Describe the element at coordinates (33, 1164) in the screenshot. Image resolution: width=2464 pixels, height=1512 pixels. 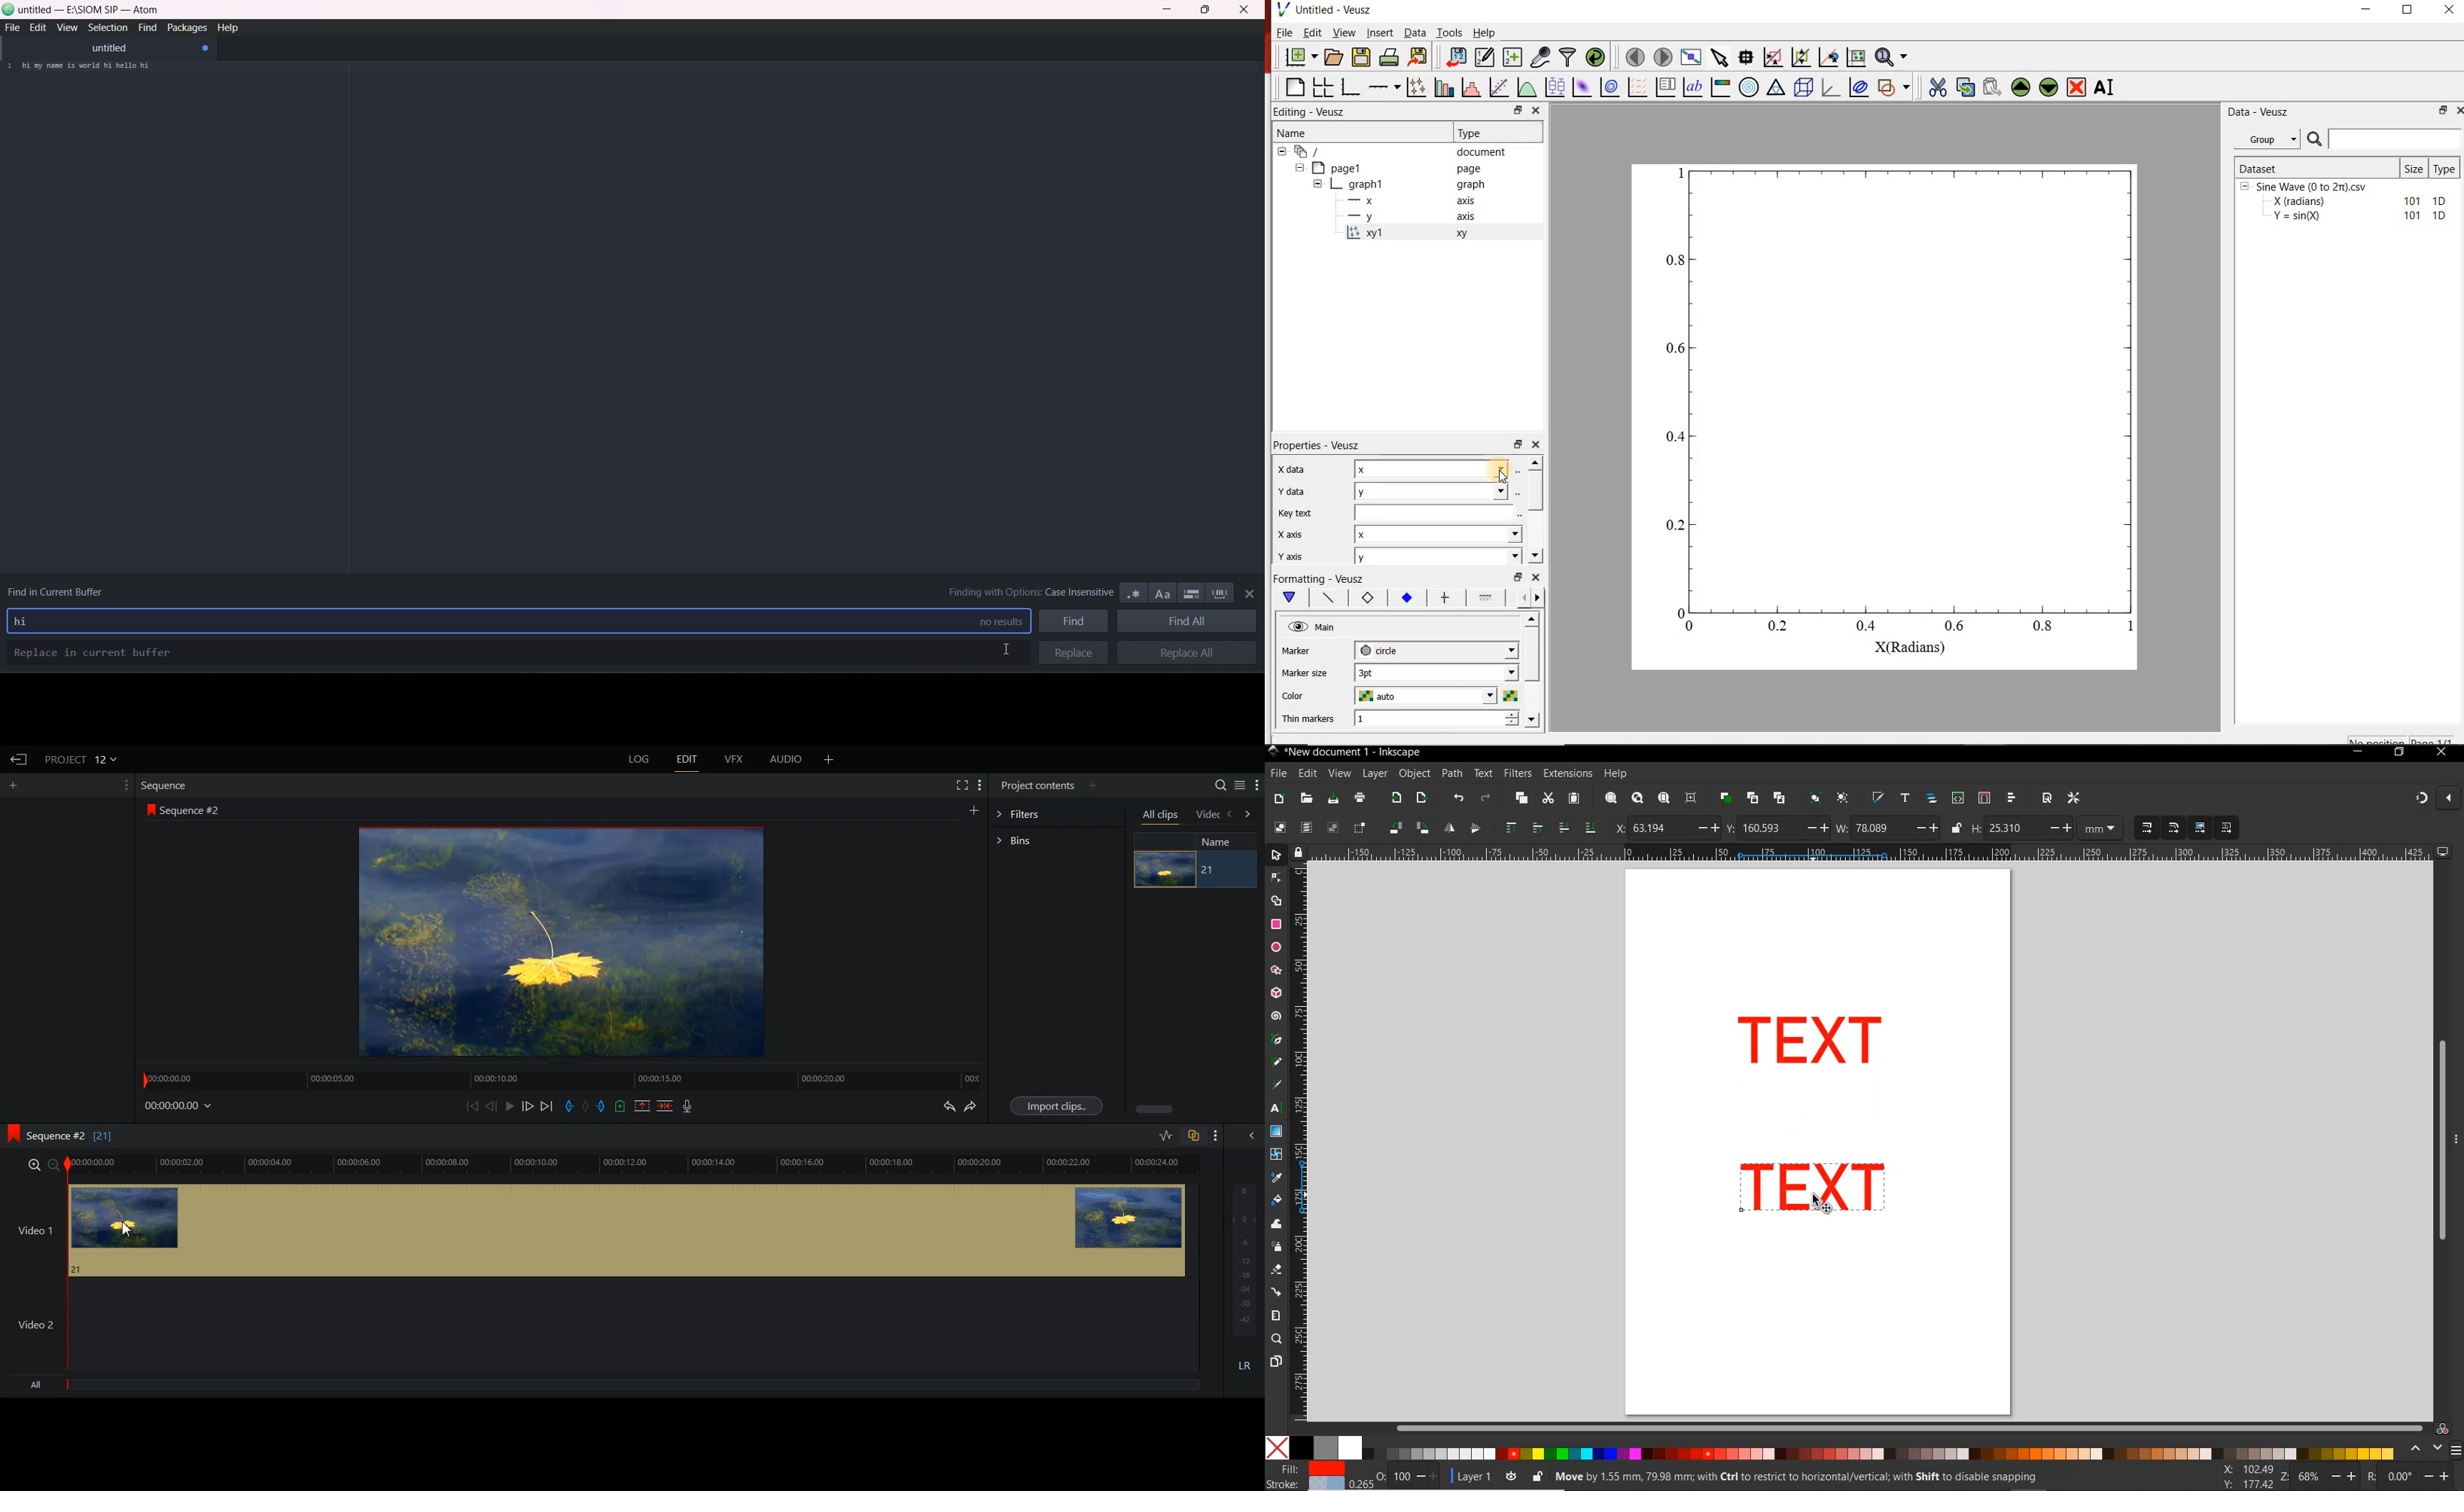
I see `Zoom in` at that location.